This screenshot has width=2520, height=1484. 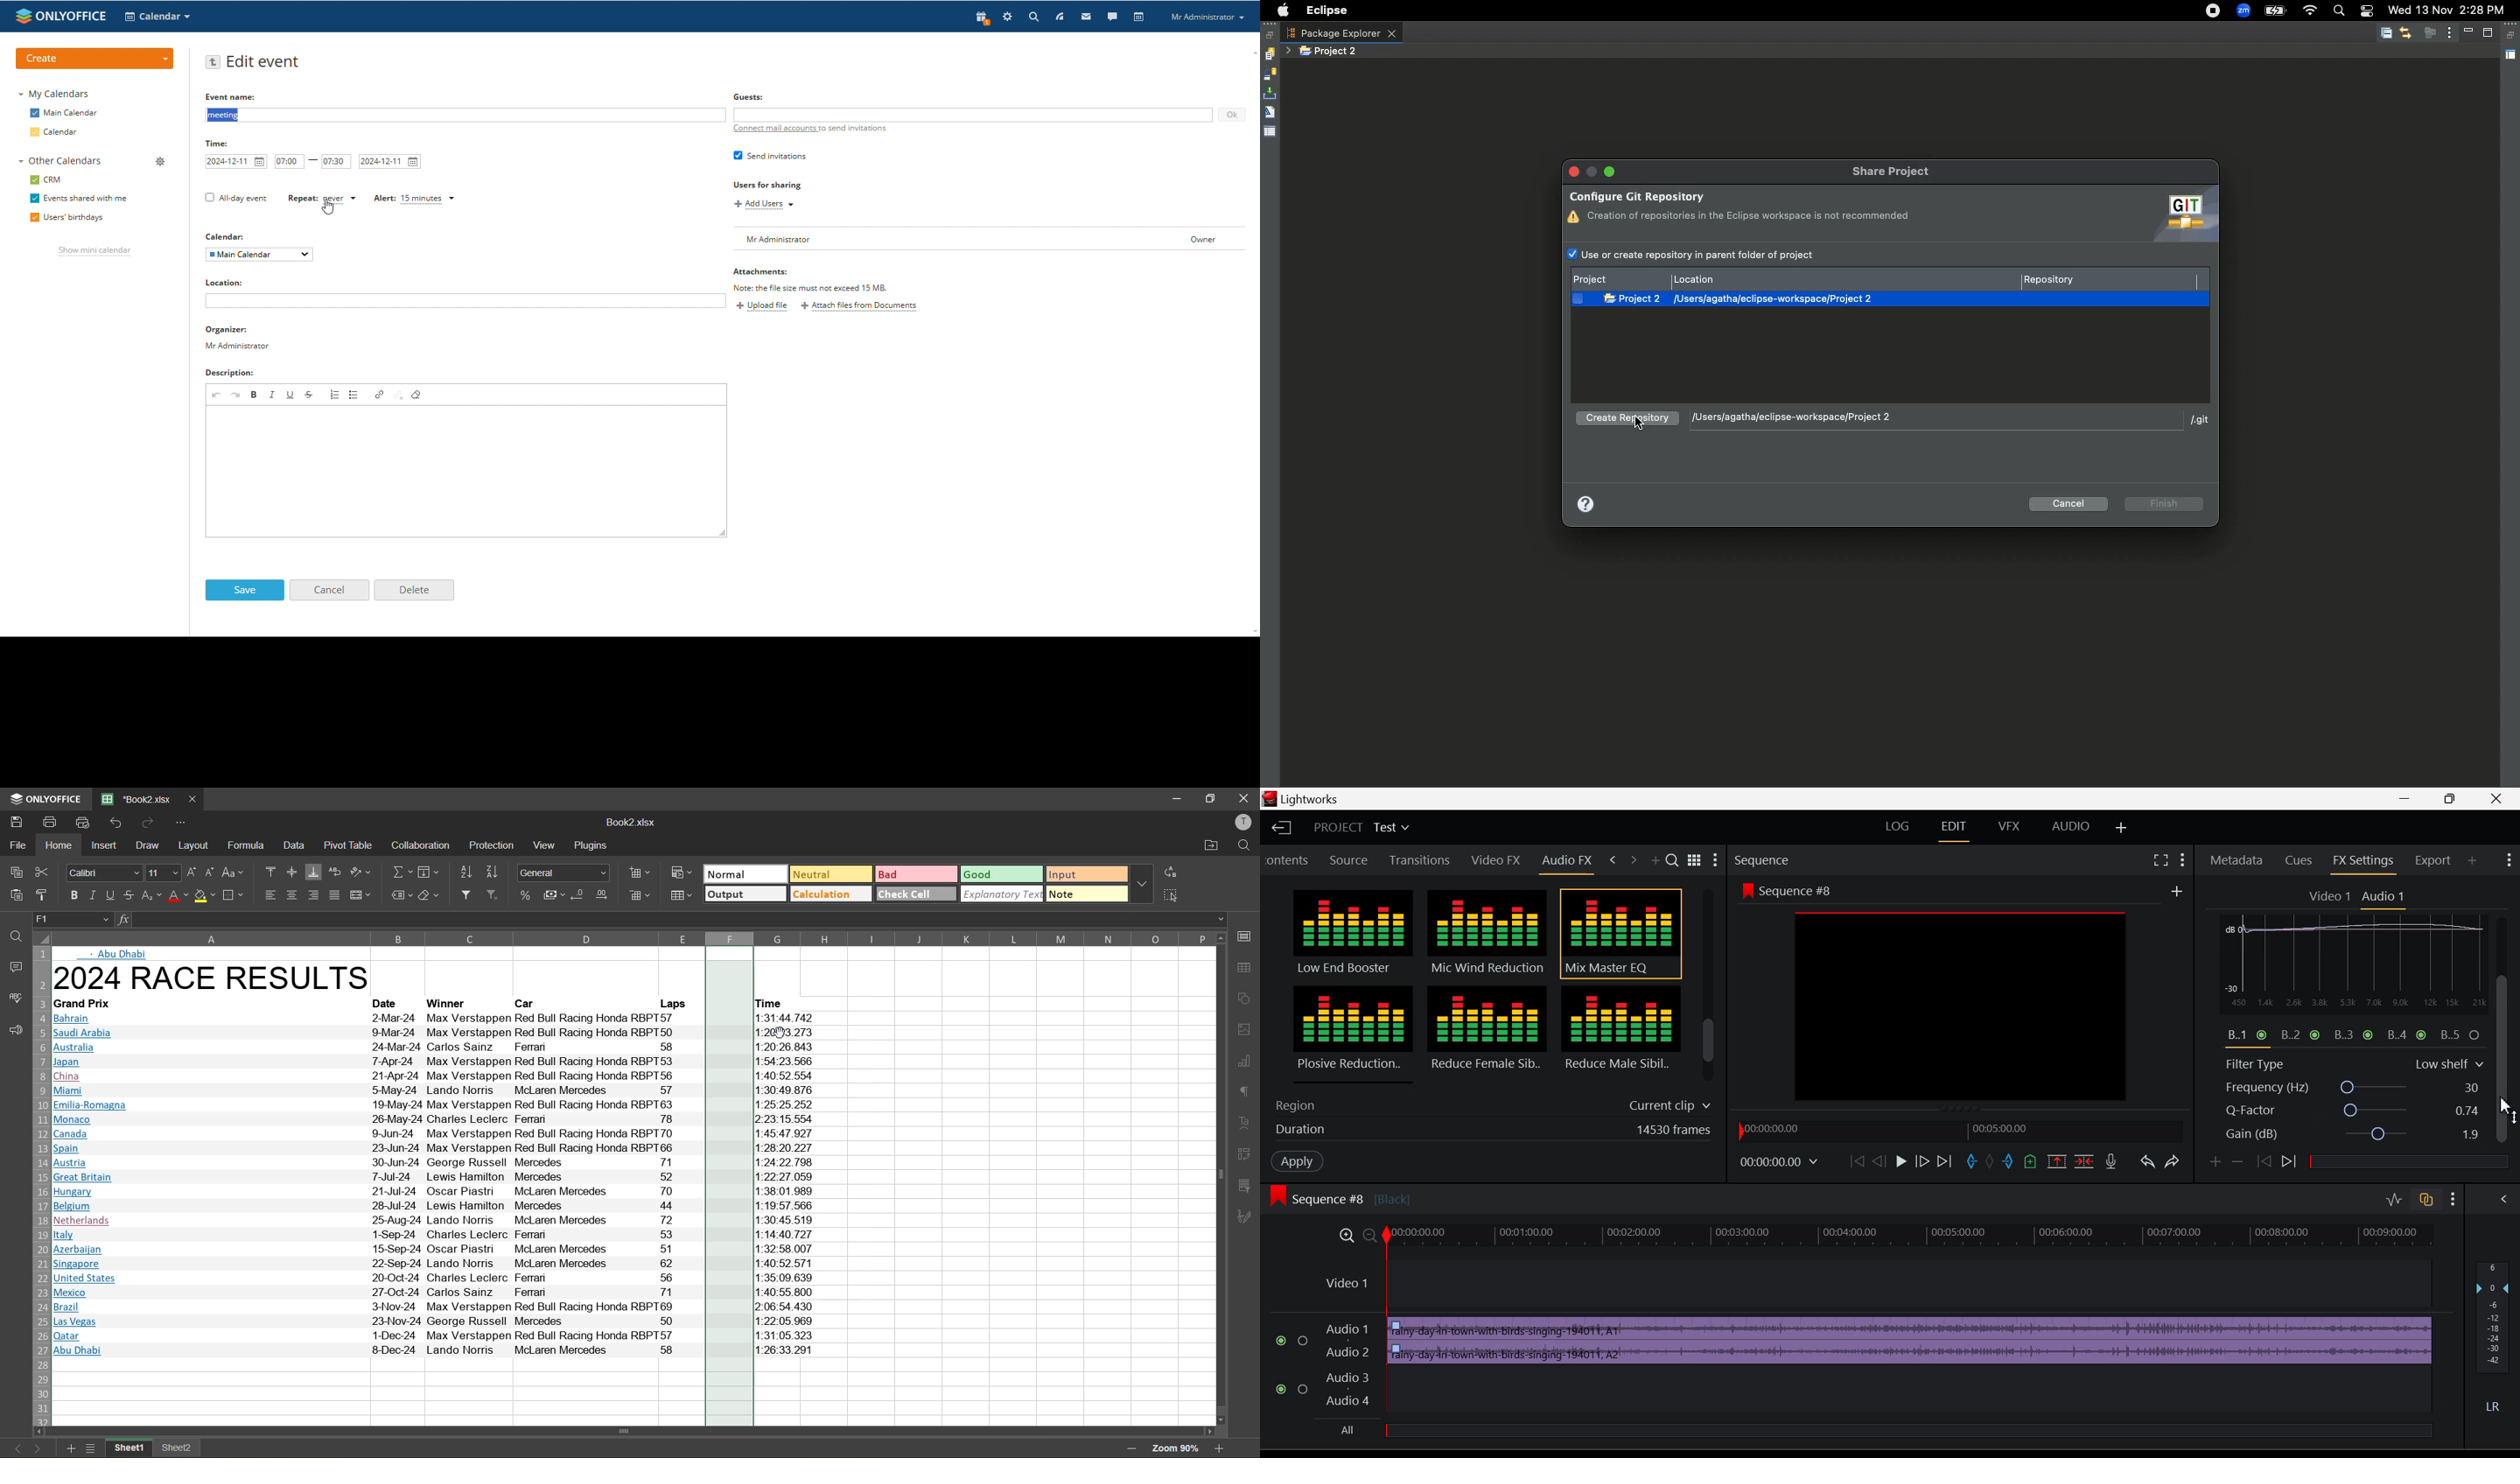 What do you see at coordinates (2507, 990) in the screenshot?
I see `MOUSE_DOWN Cursor Position` at bounding box center [2507, 990].